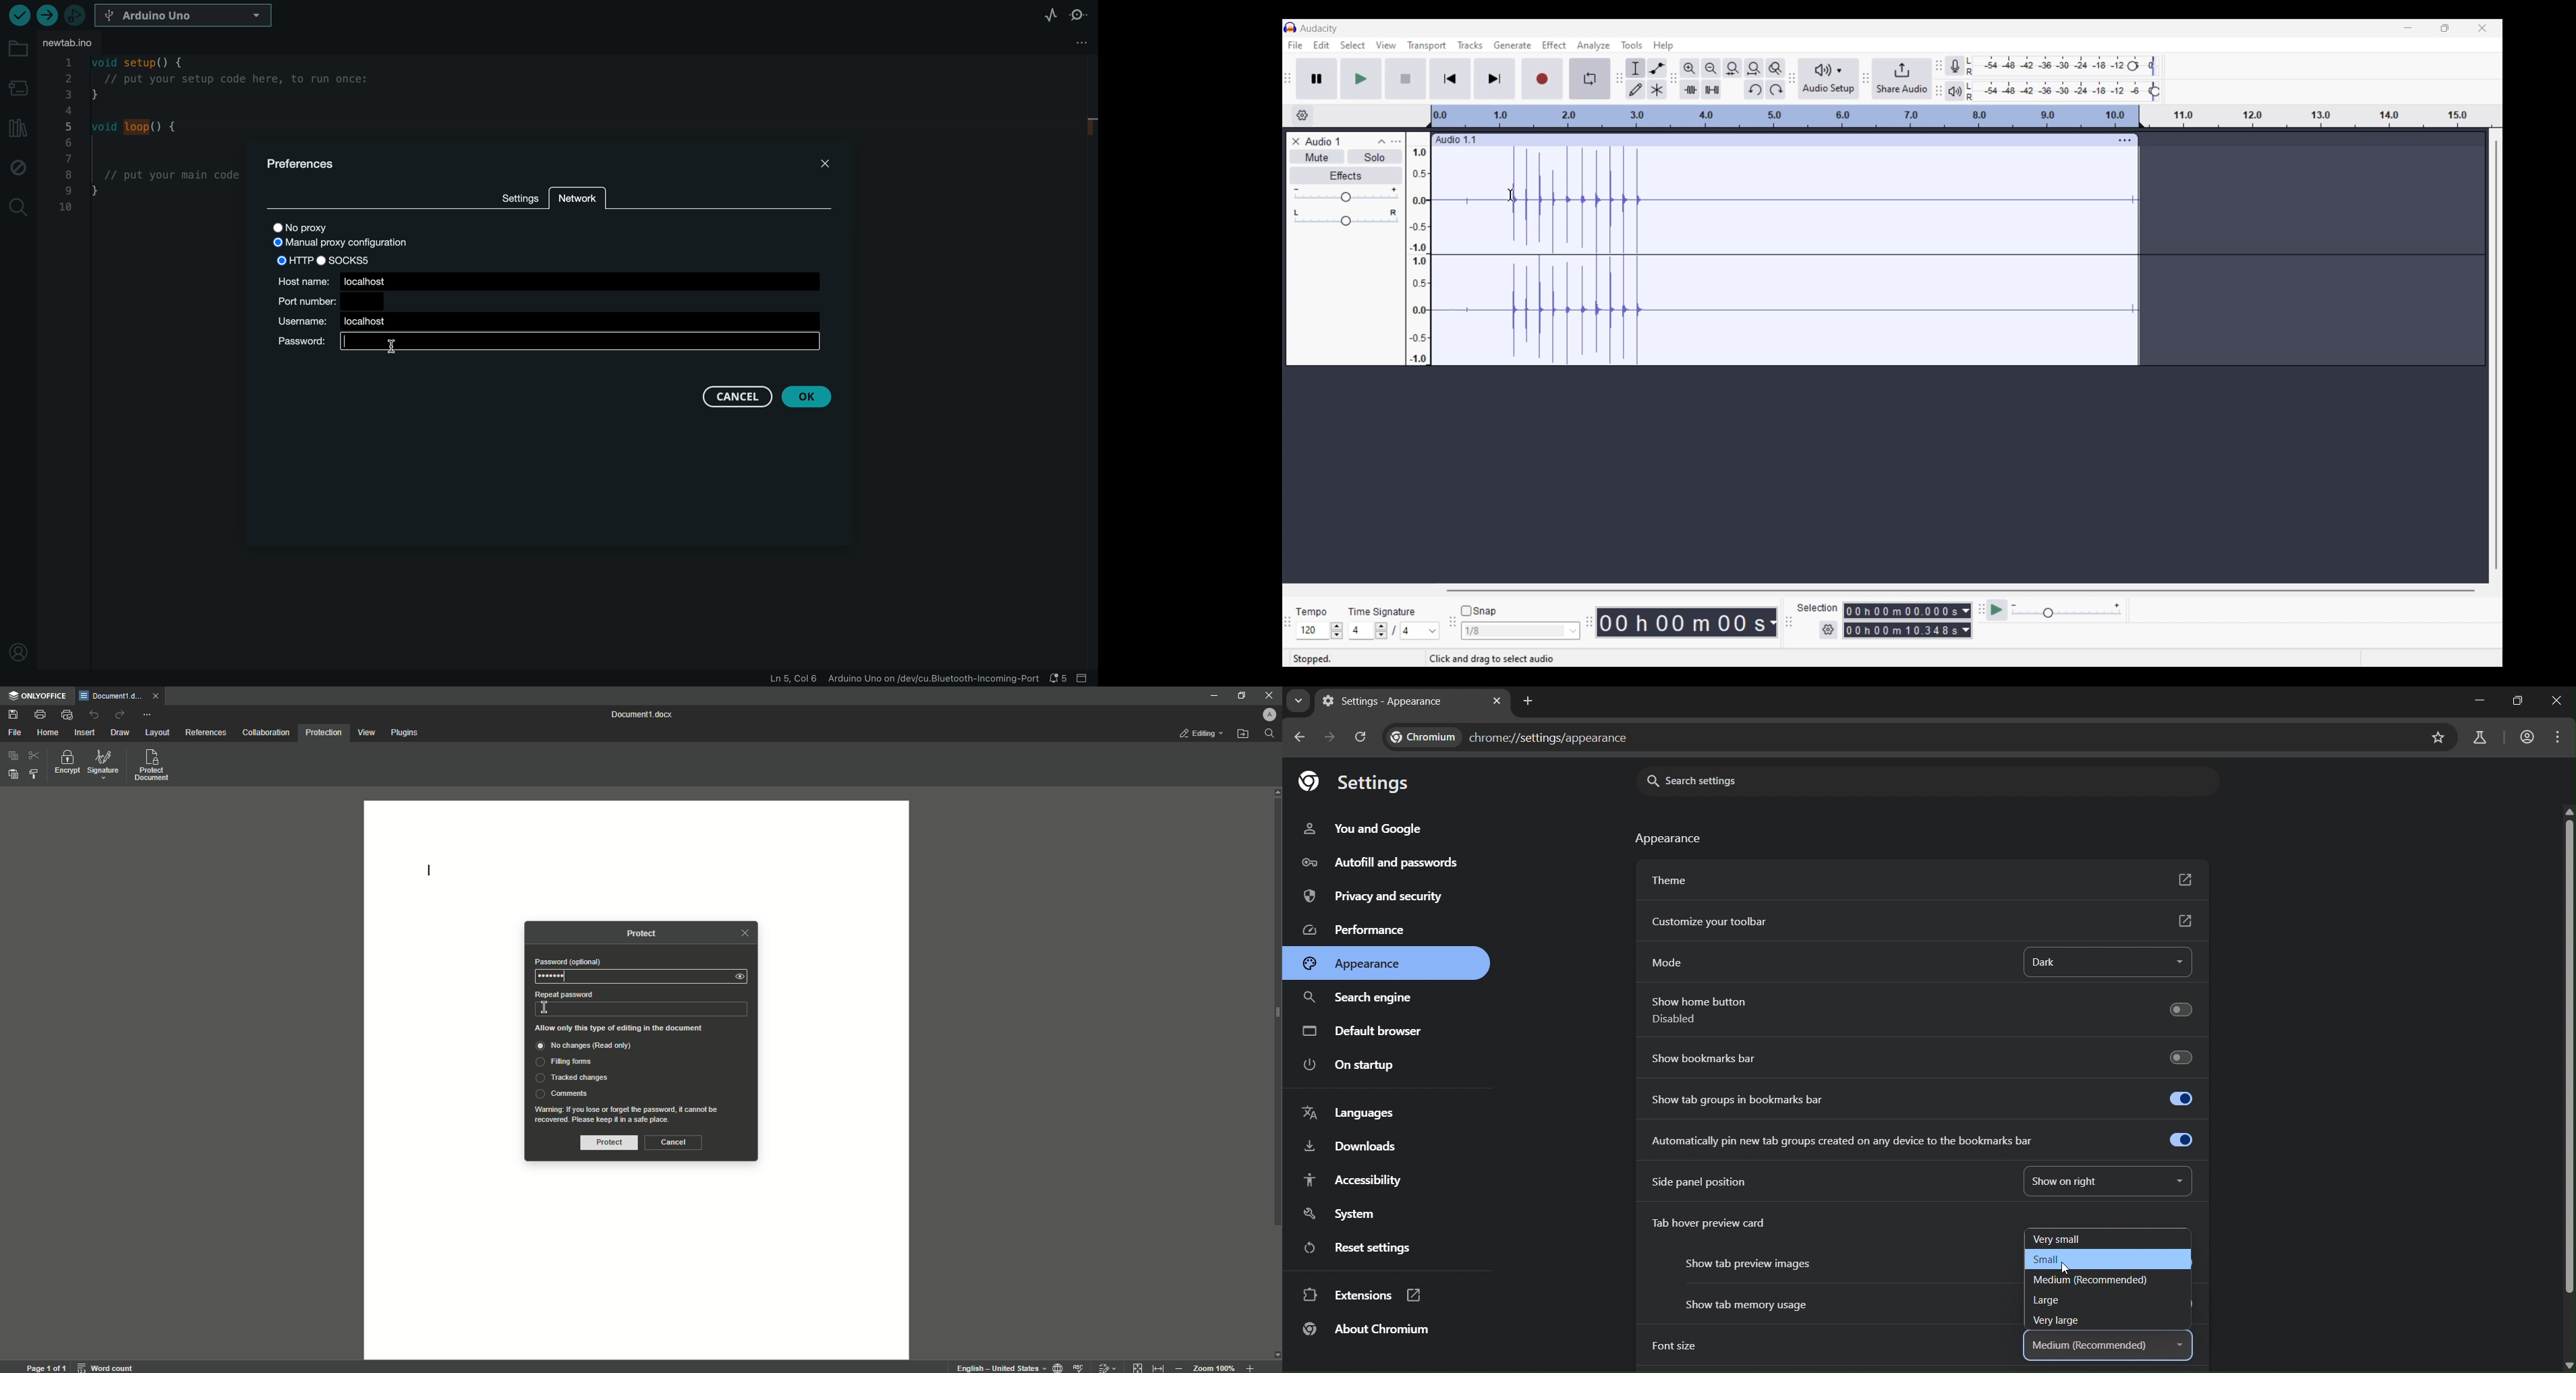 The width and height of the screenshot is (2576, 1400). I want to click on set document language, so click(1058, 1366).